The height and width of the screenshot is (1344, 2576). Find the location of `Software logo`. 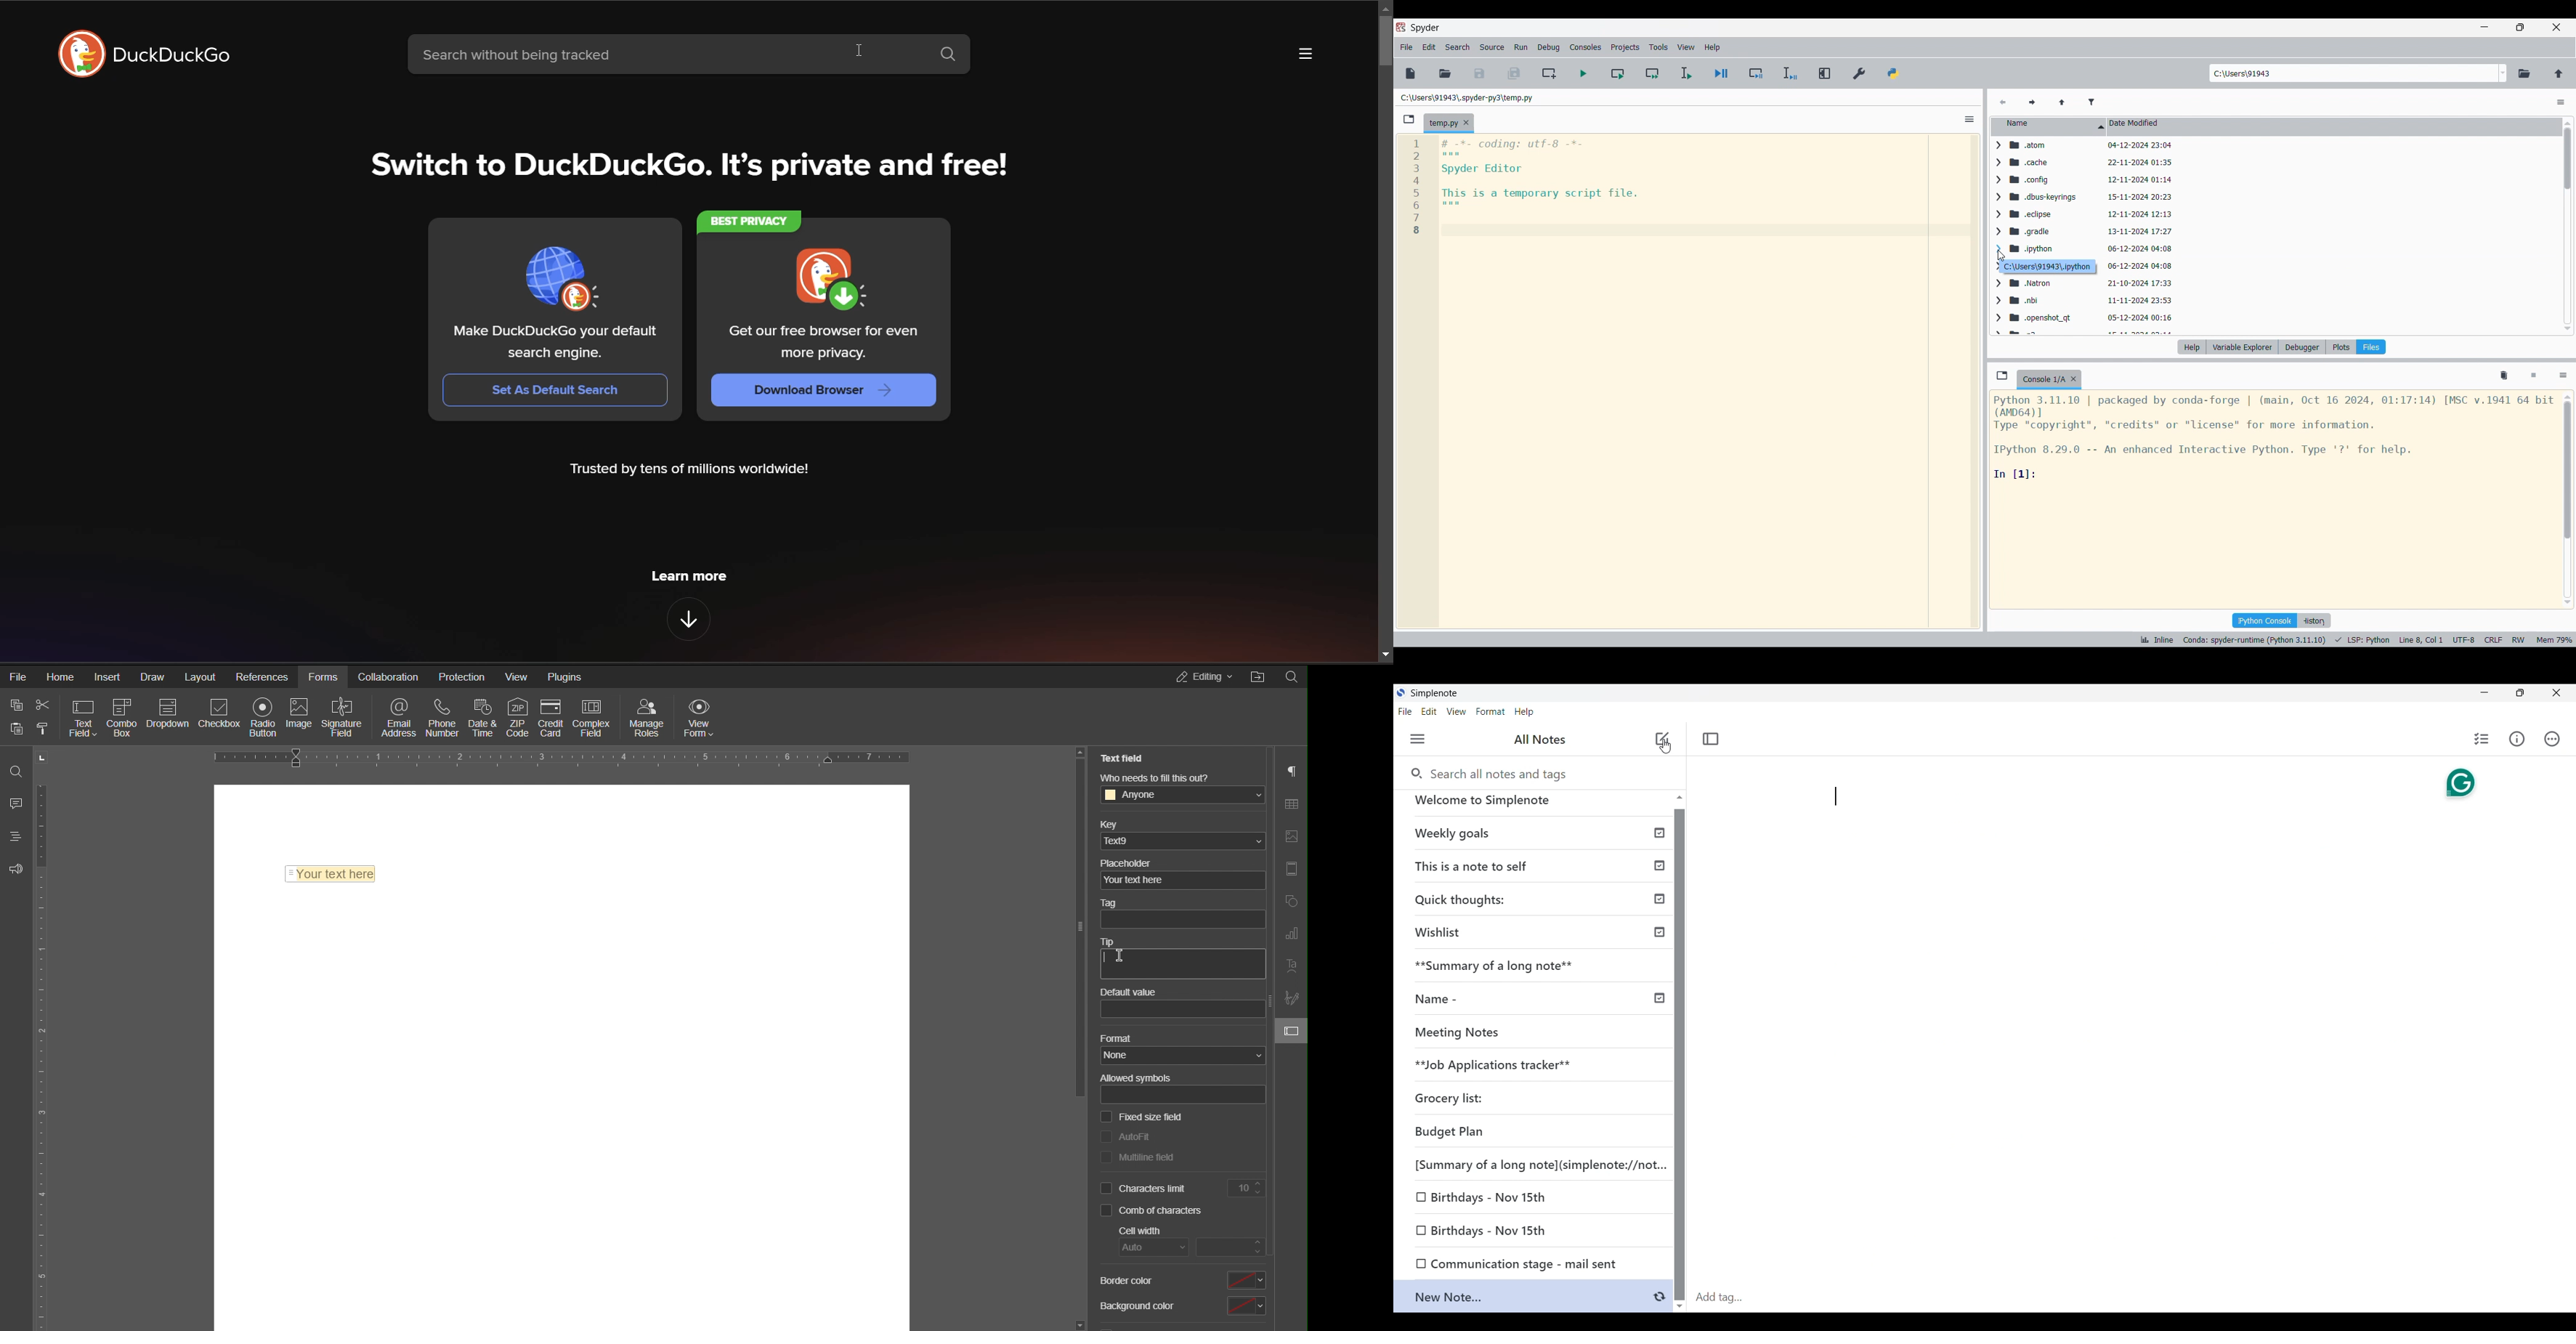

Software logo is located at coordinates (1401, 692).